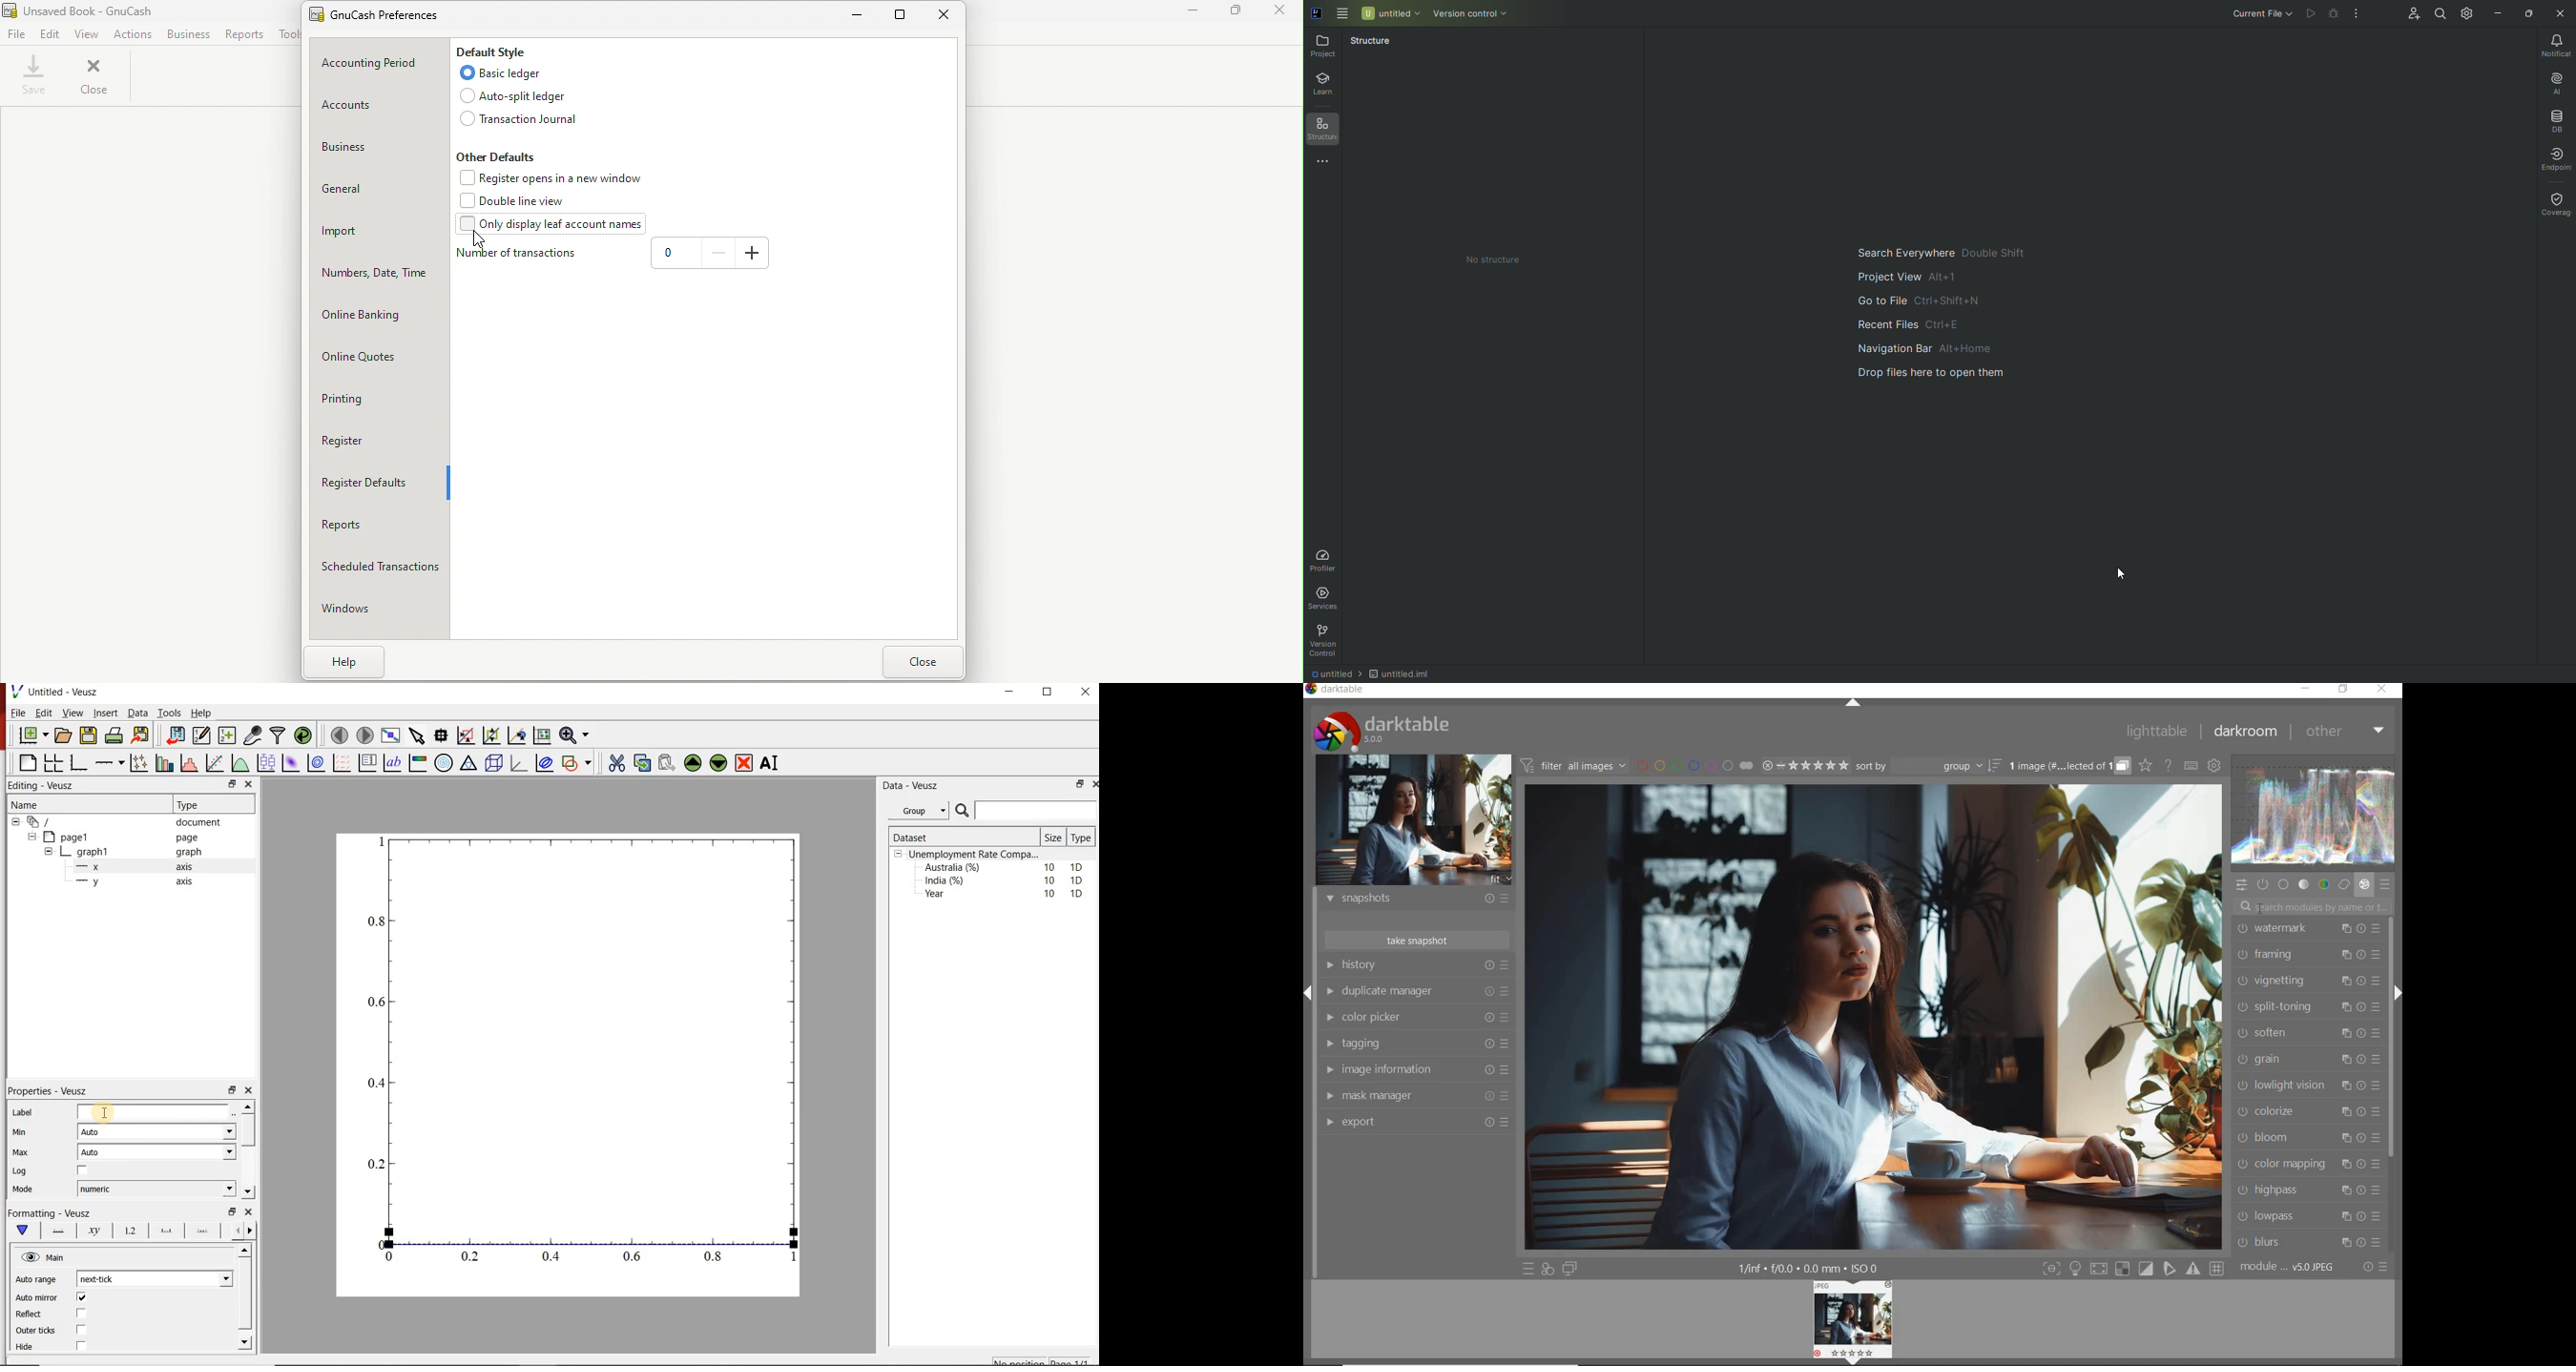 Image resolution: width=2576 pixels, height=1372 pixels. What do you see at coordinates (94, 1231) in the screenshot?
I see `axis label` at bounding box center [94, 1231].